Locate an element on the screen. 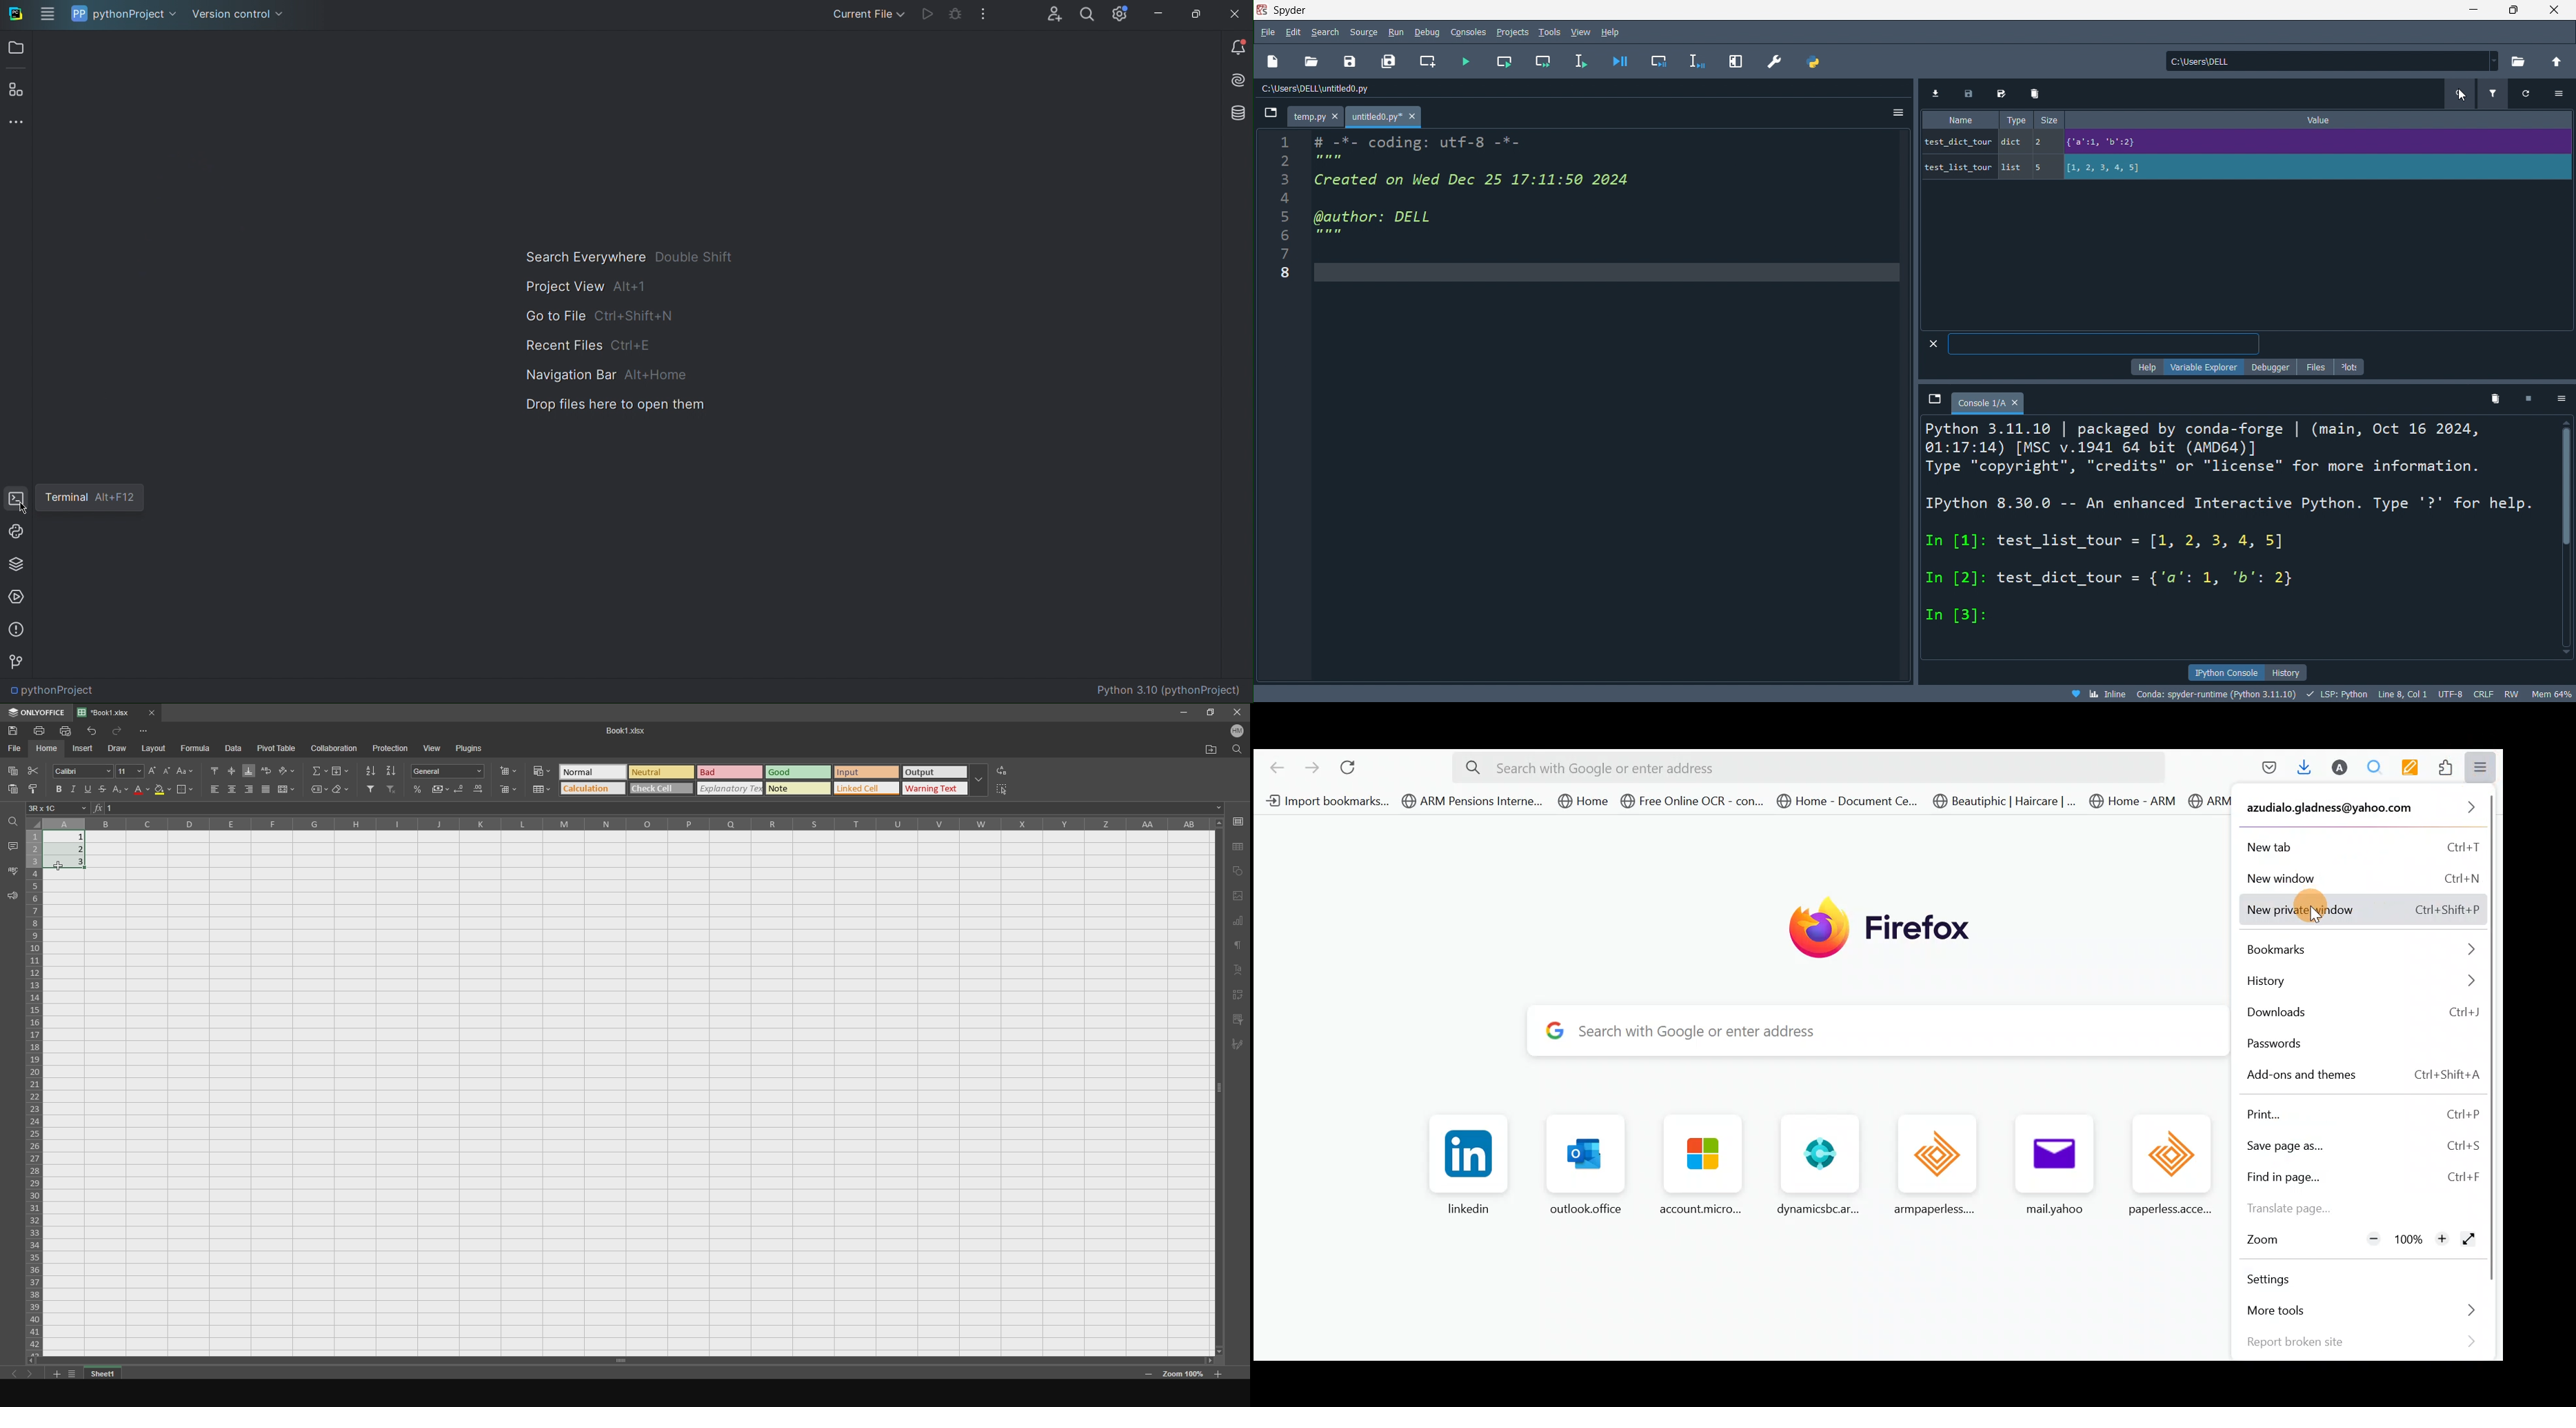  refresh is located at coordinates (2522, 97).